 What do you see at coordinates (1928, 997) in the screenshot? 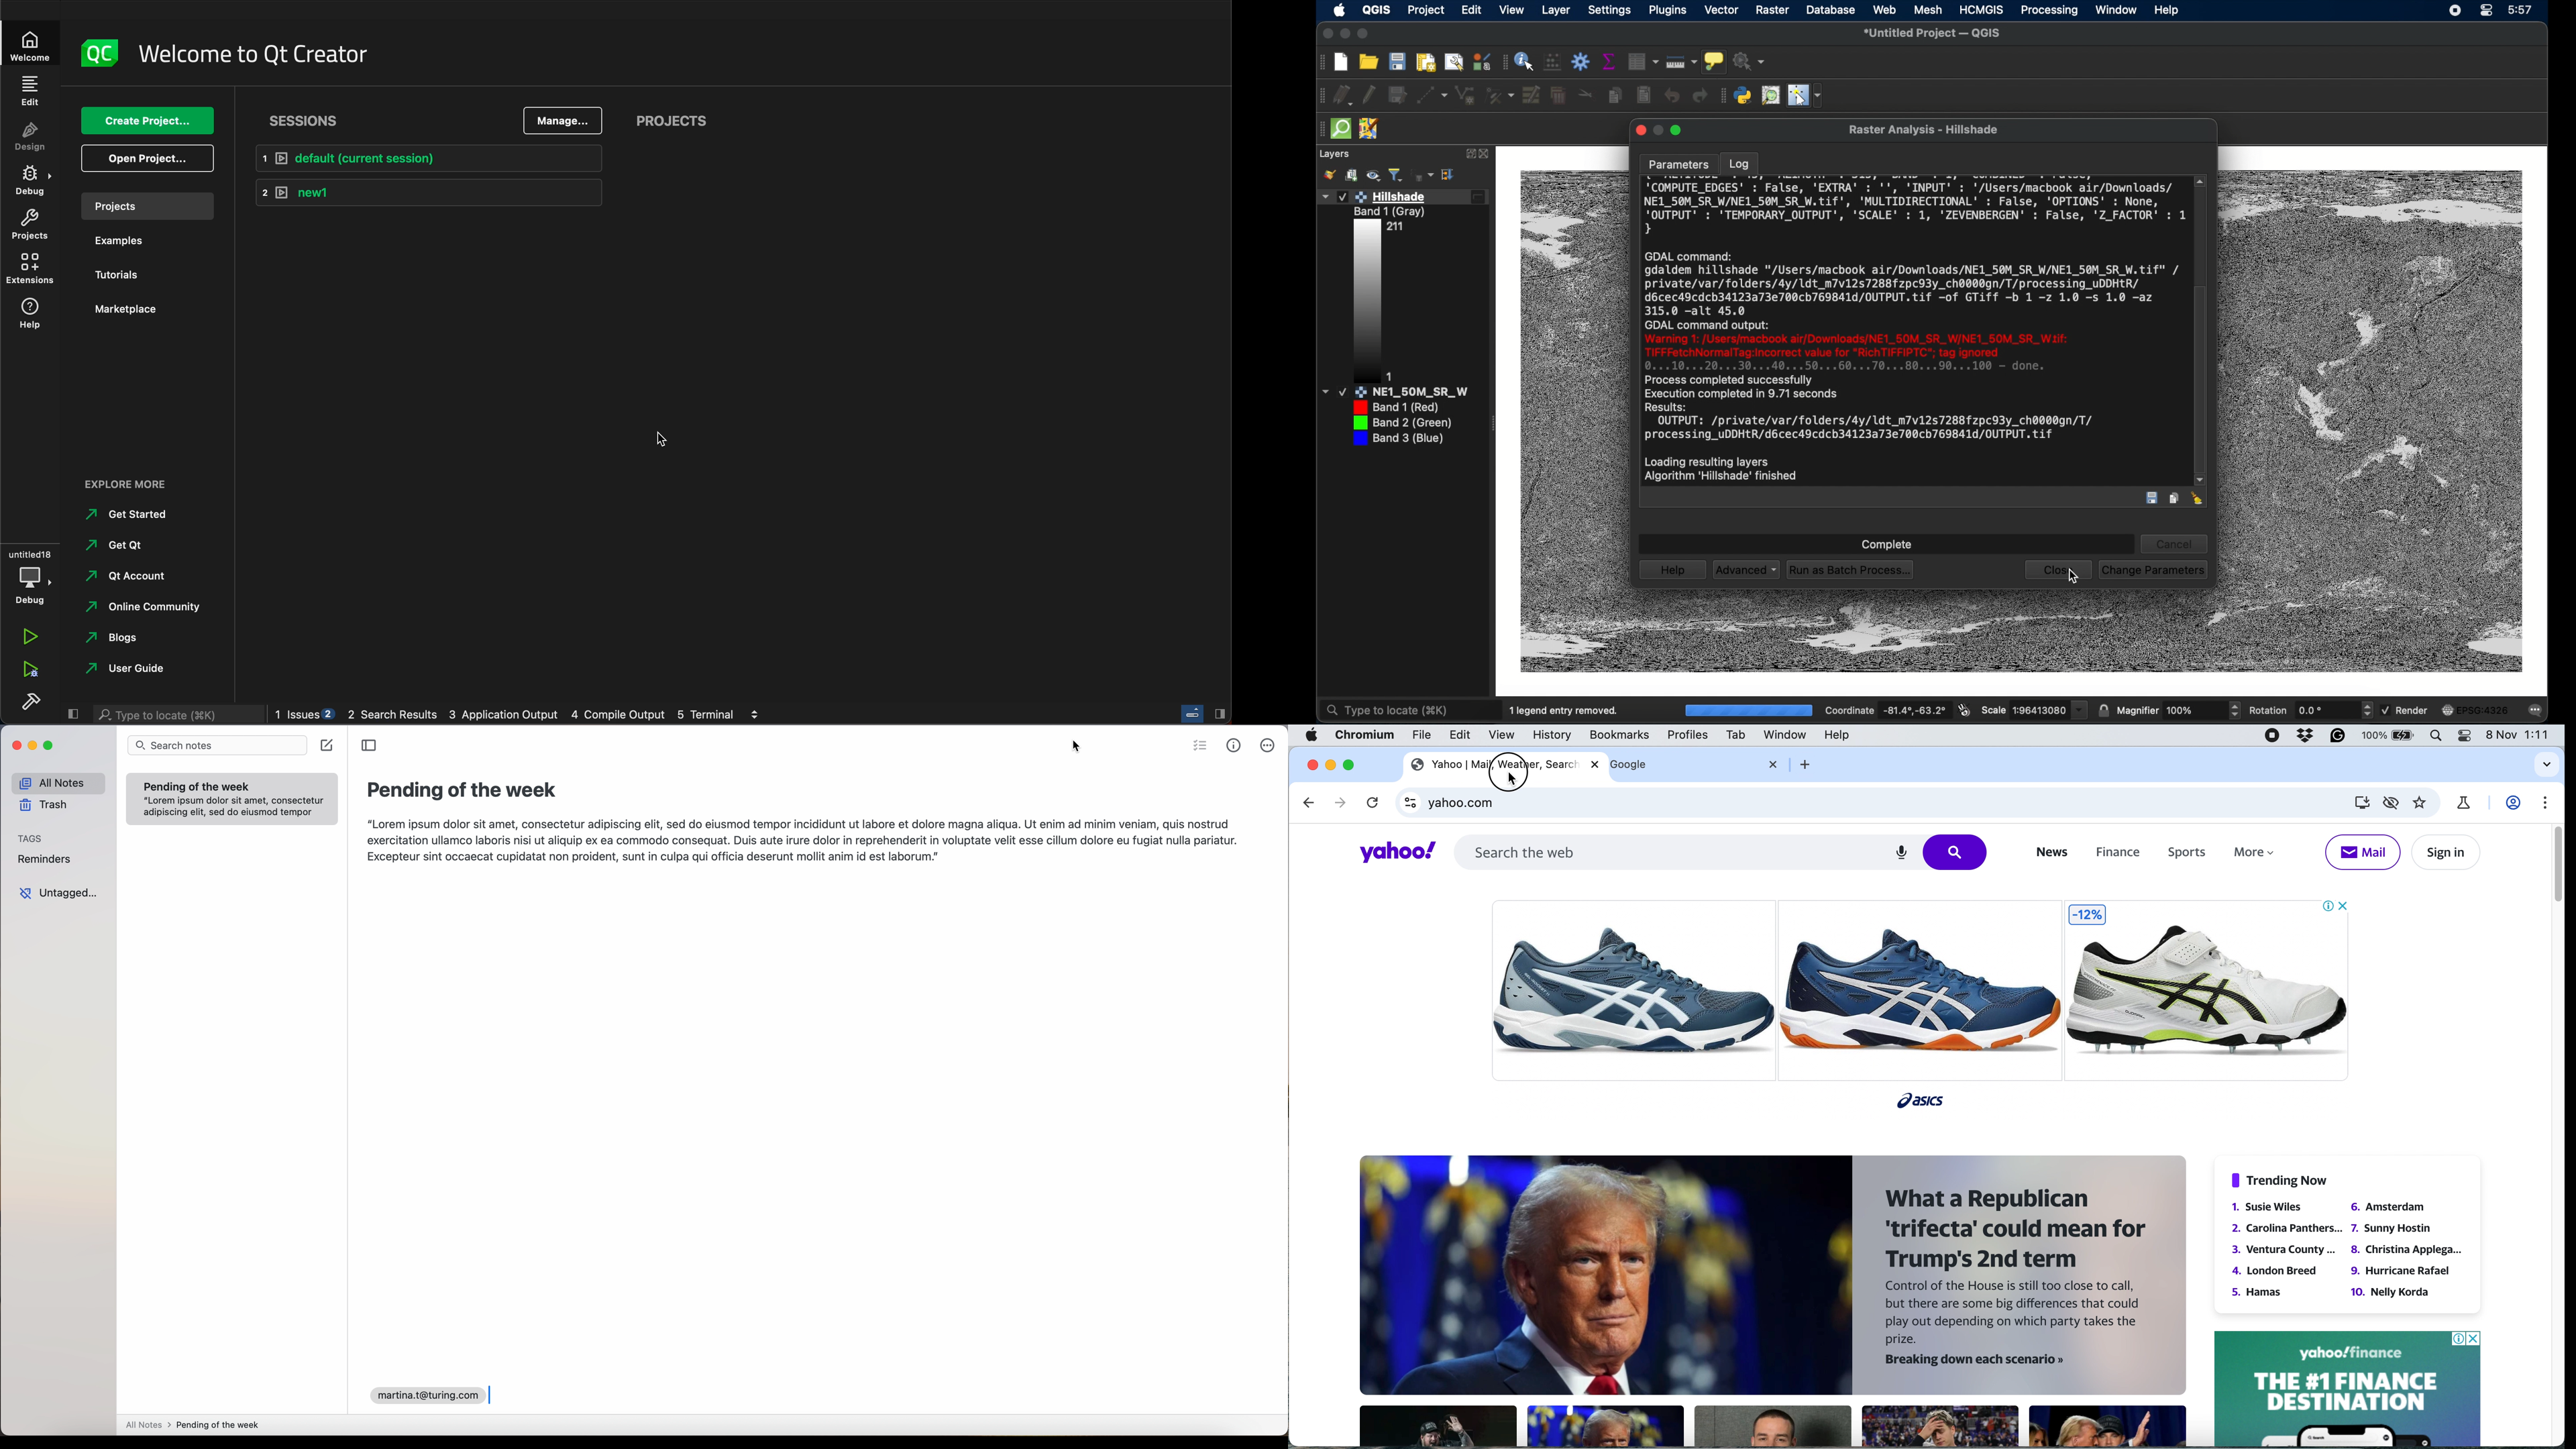
I see `ad` at bounding box center [1928, 997].